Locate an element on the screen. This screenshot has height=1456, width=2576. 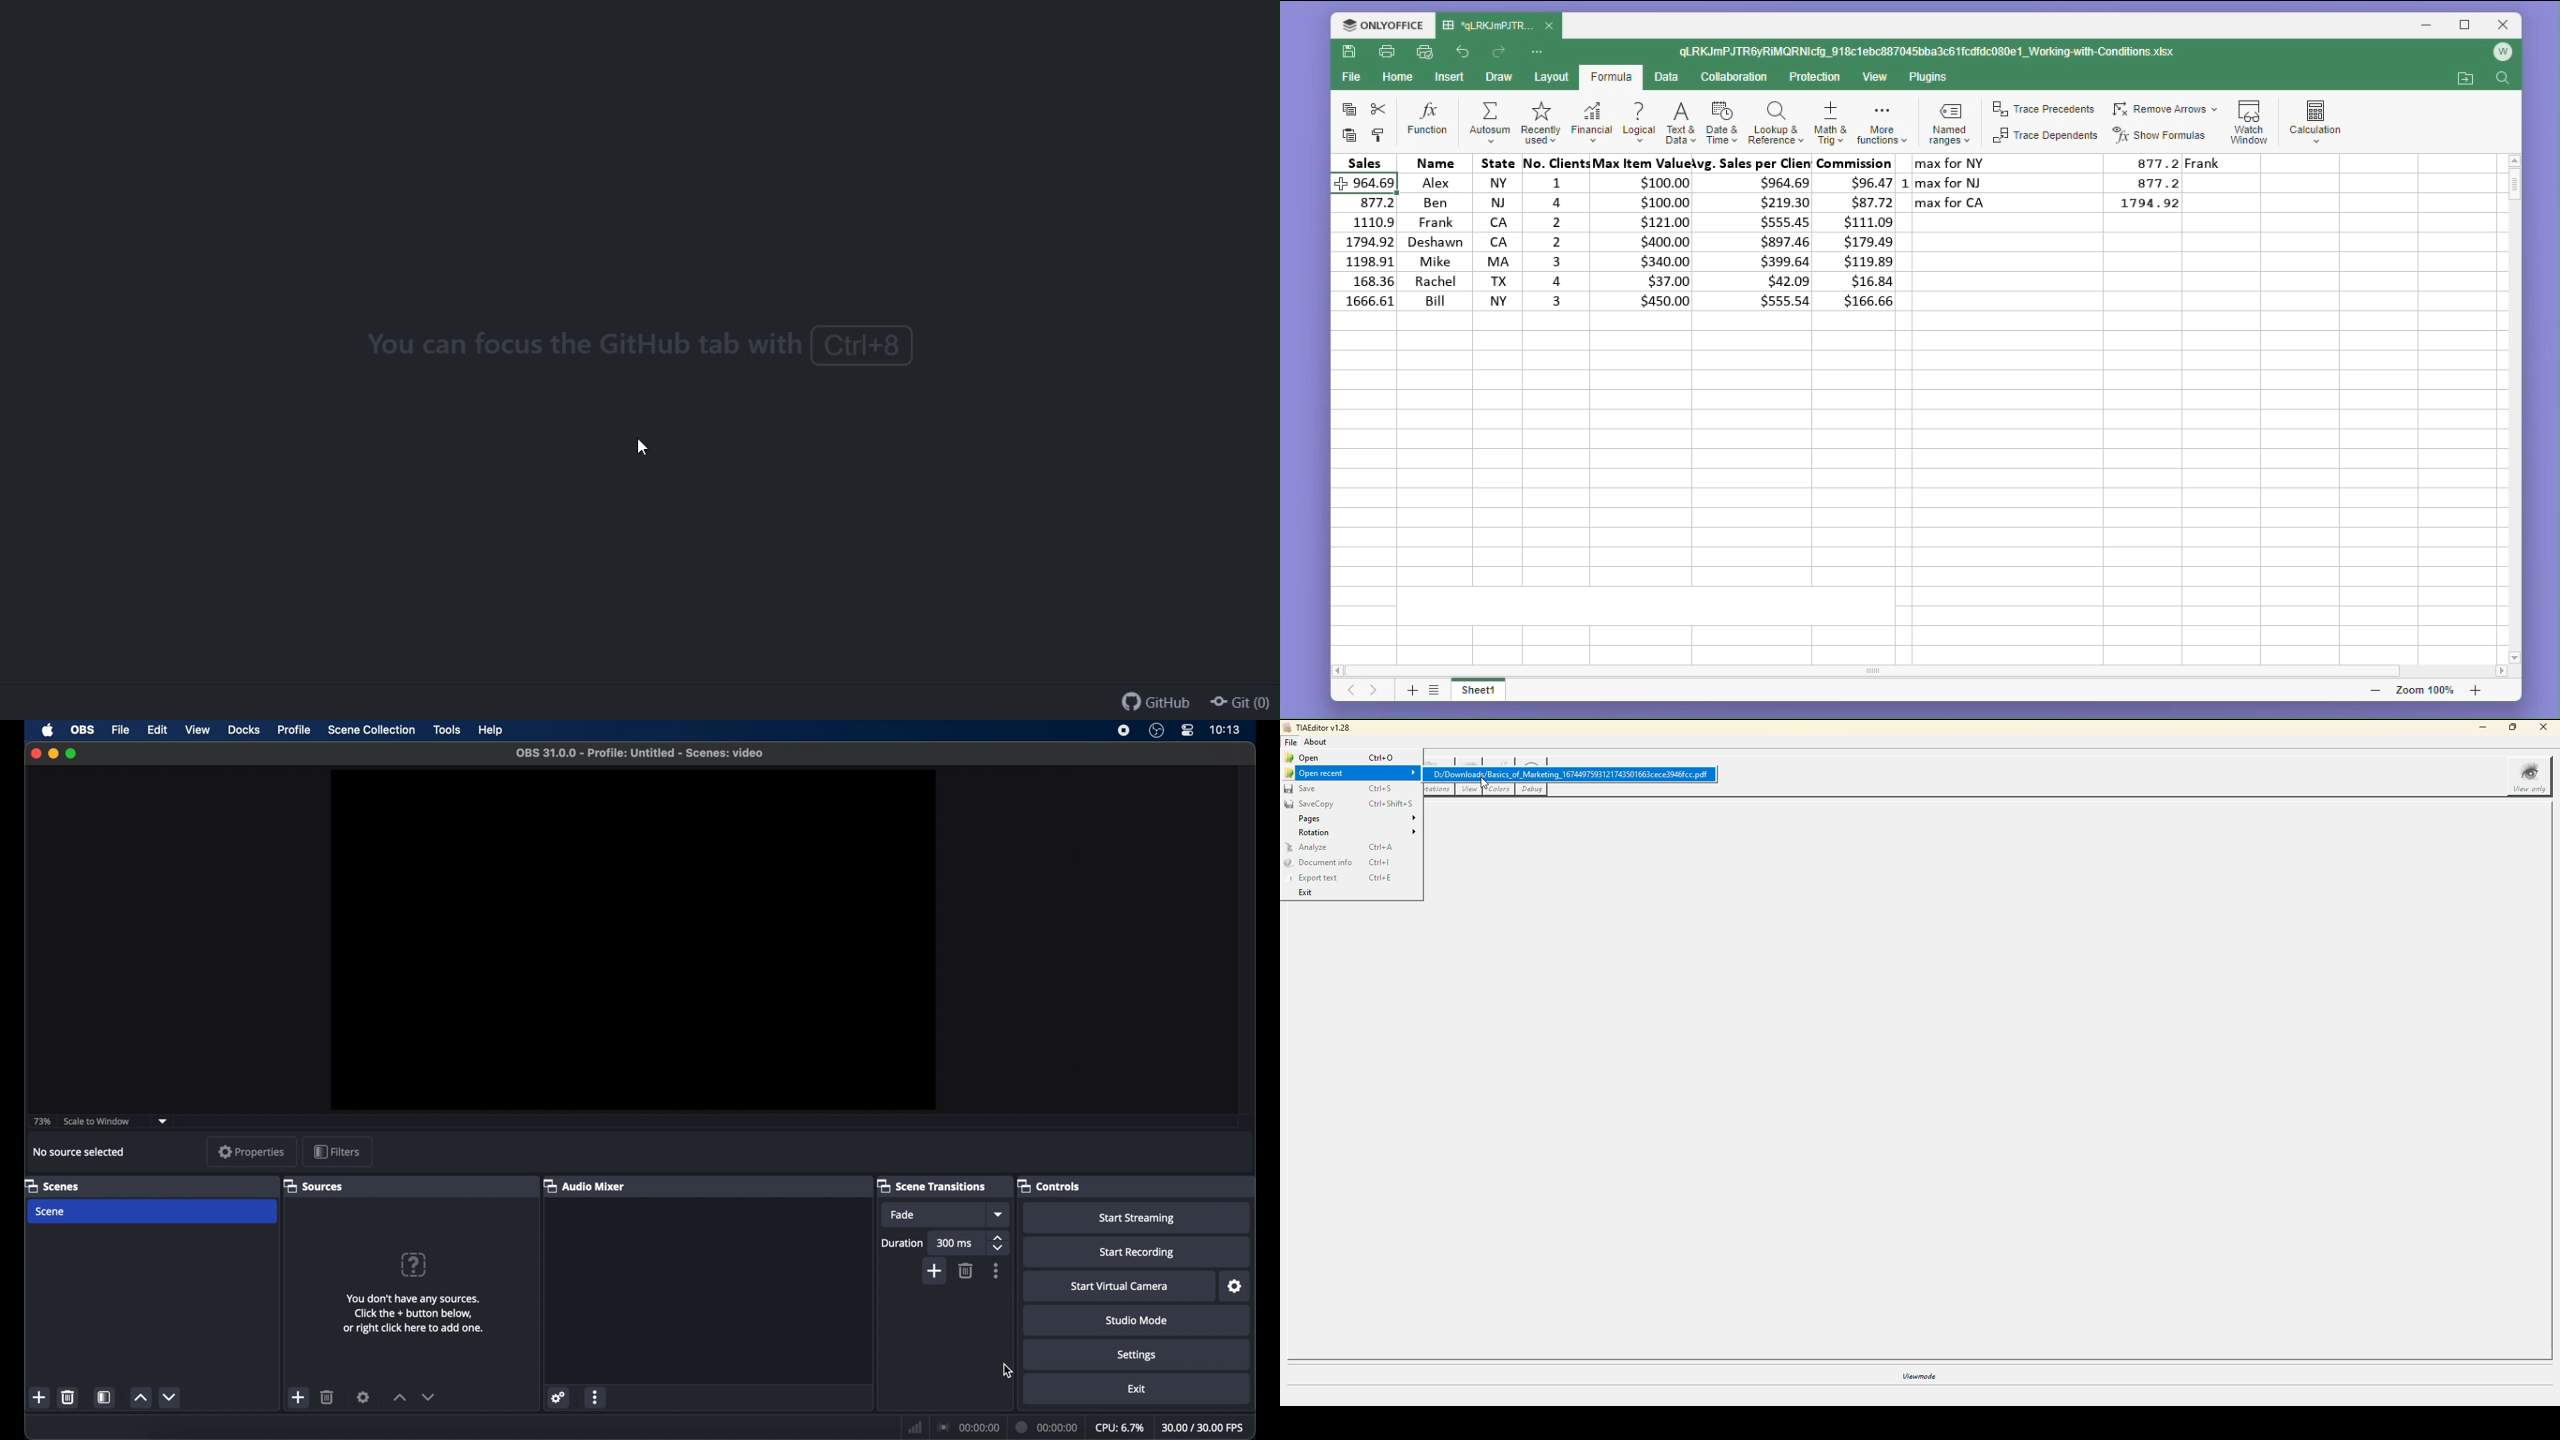
cursor is located at coordinates (1007, 1370).